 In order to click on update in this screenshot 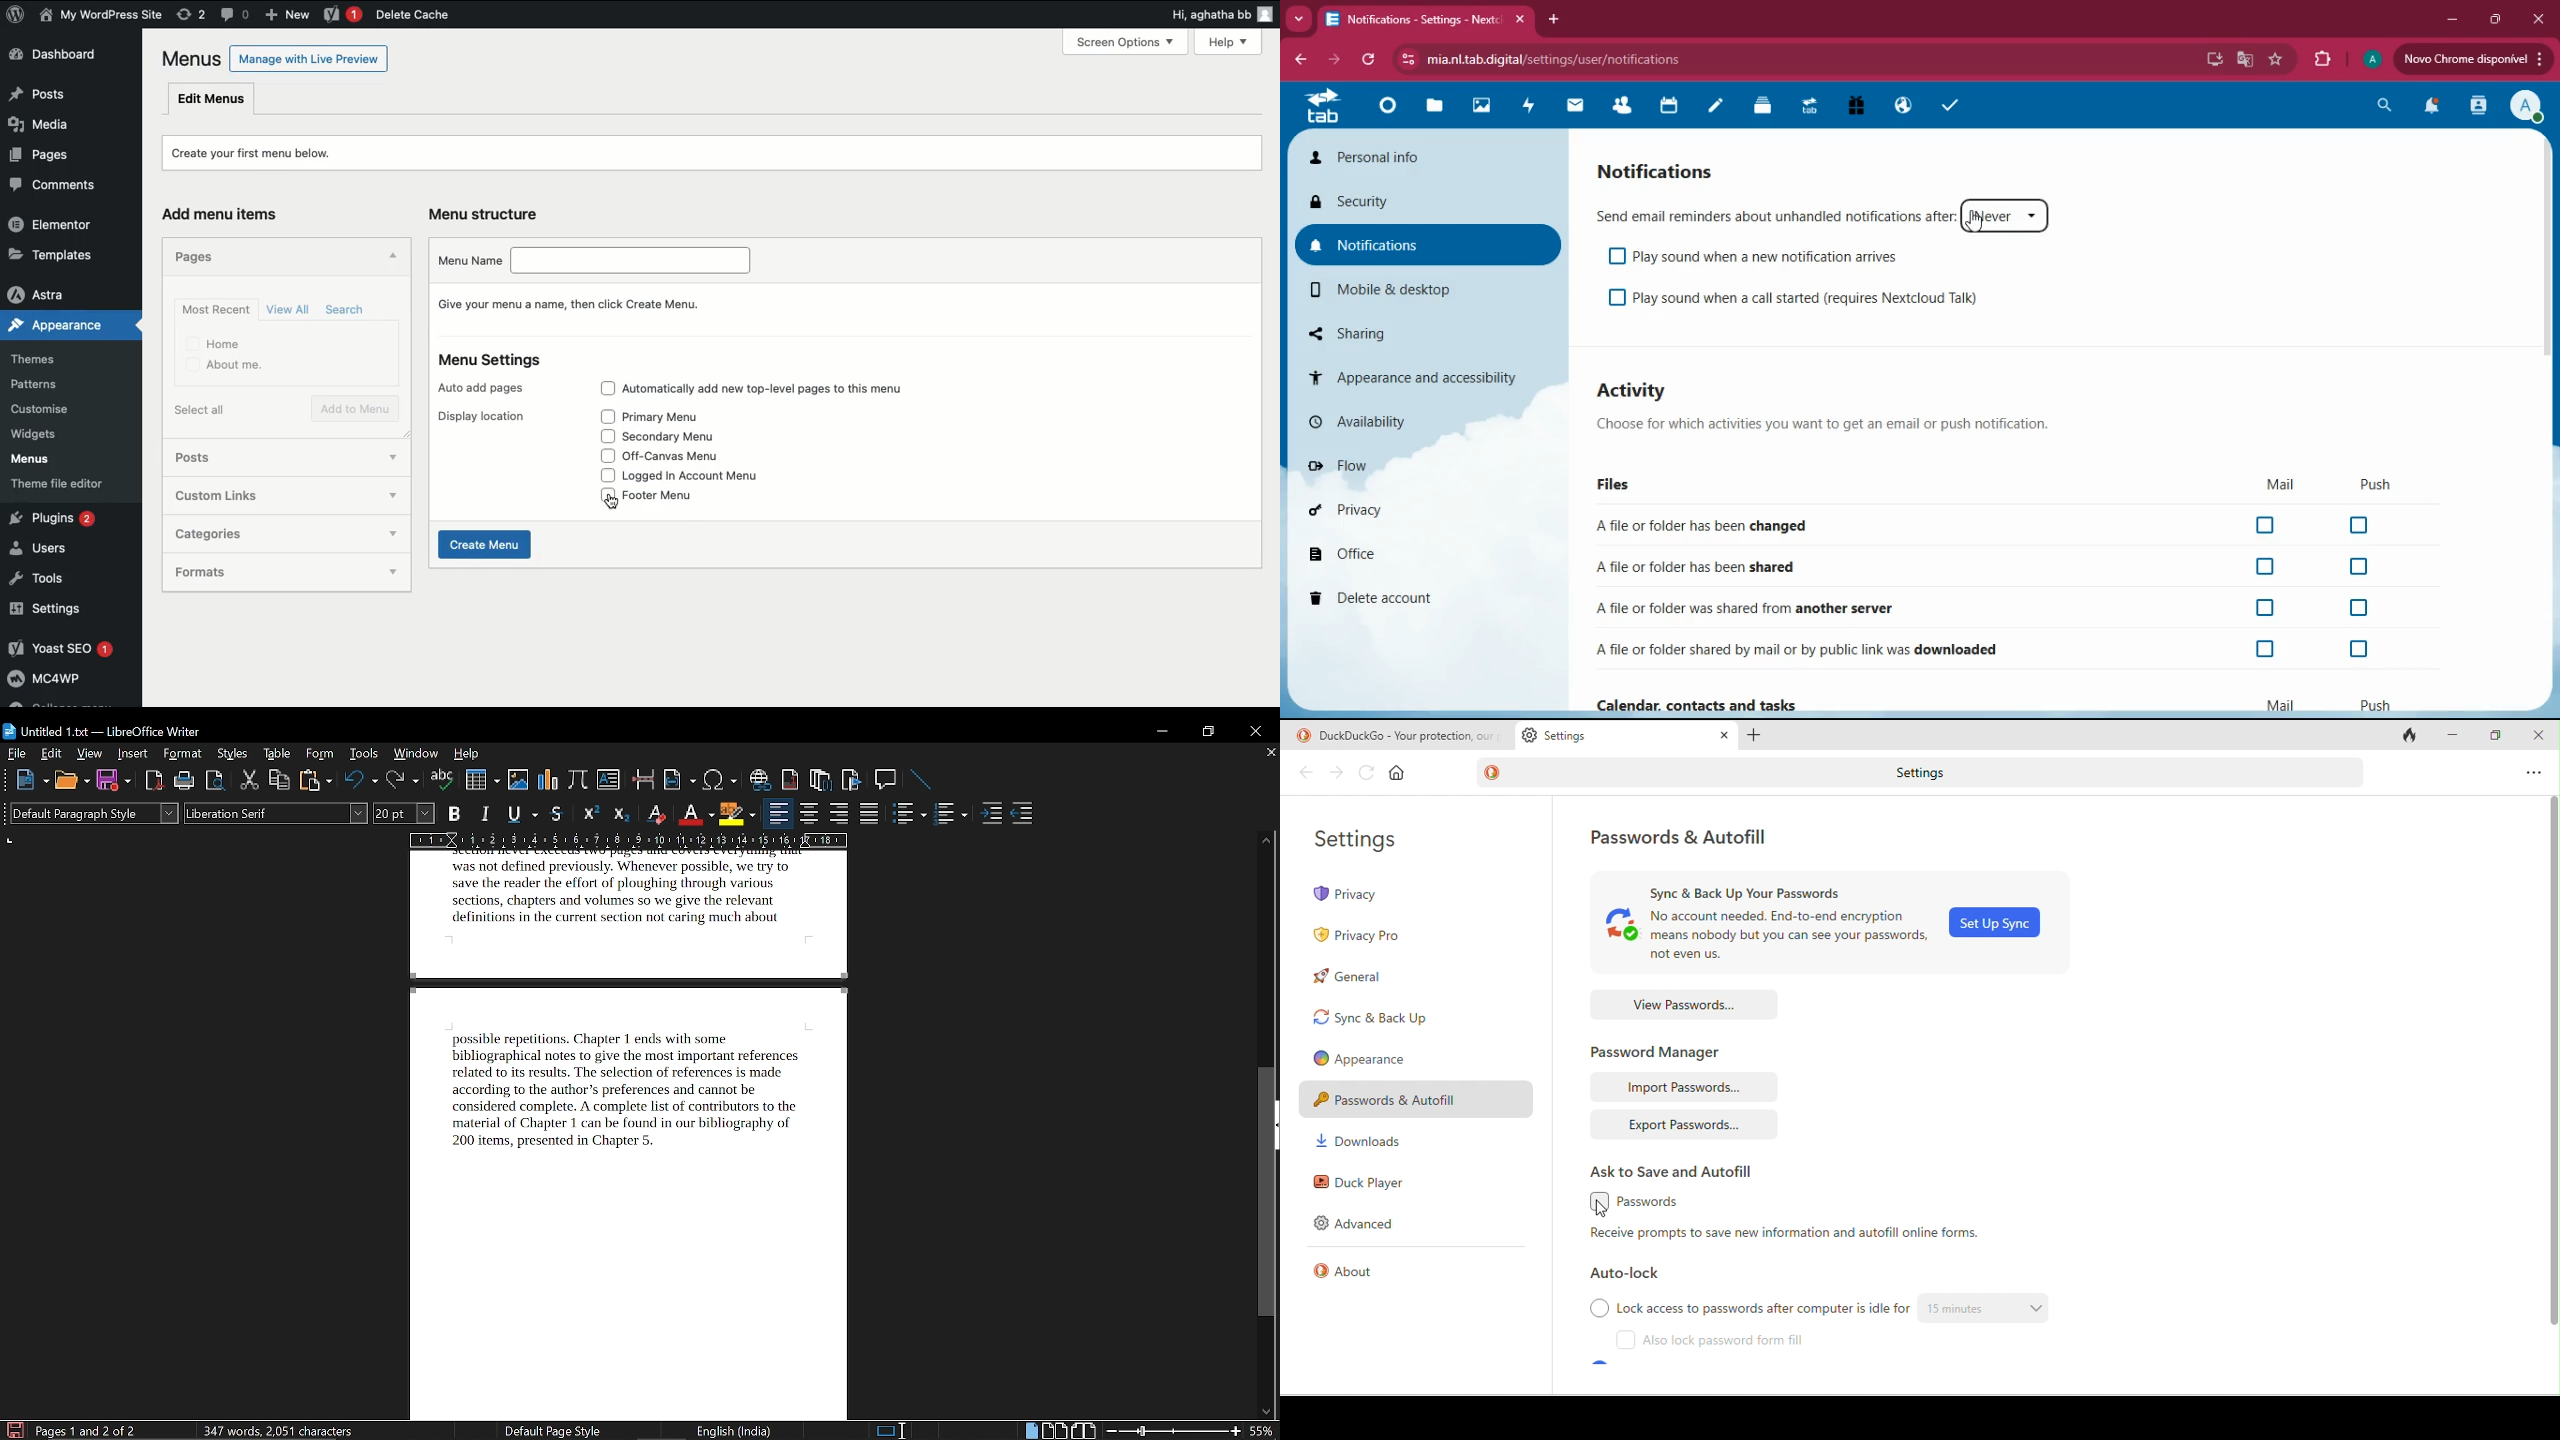, I will do `click(2471, 58)`.